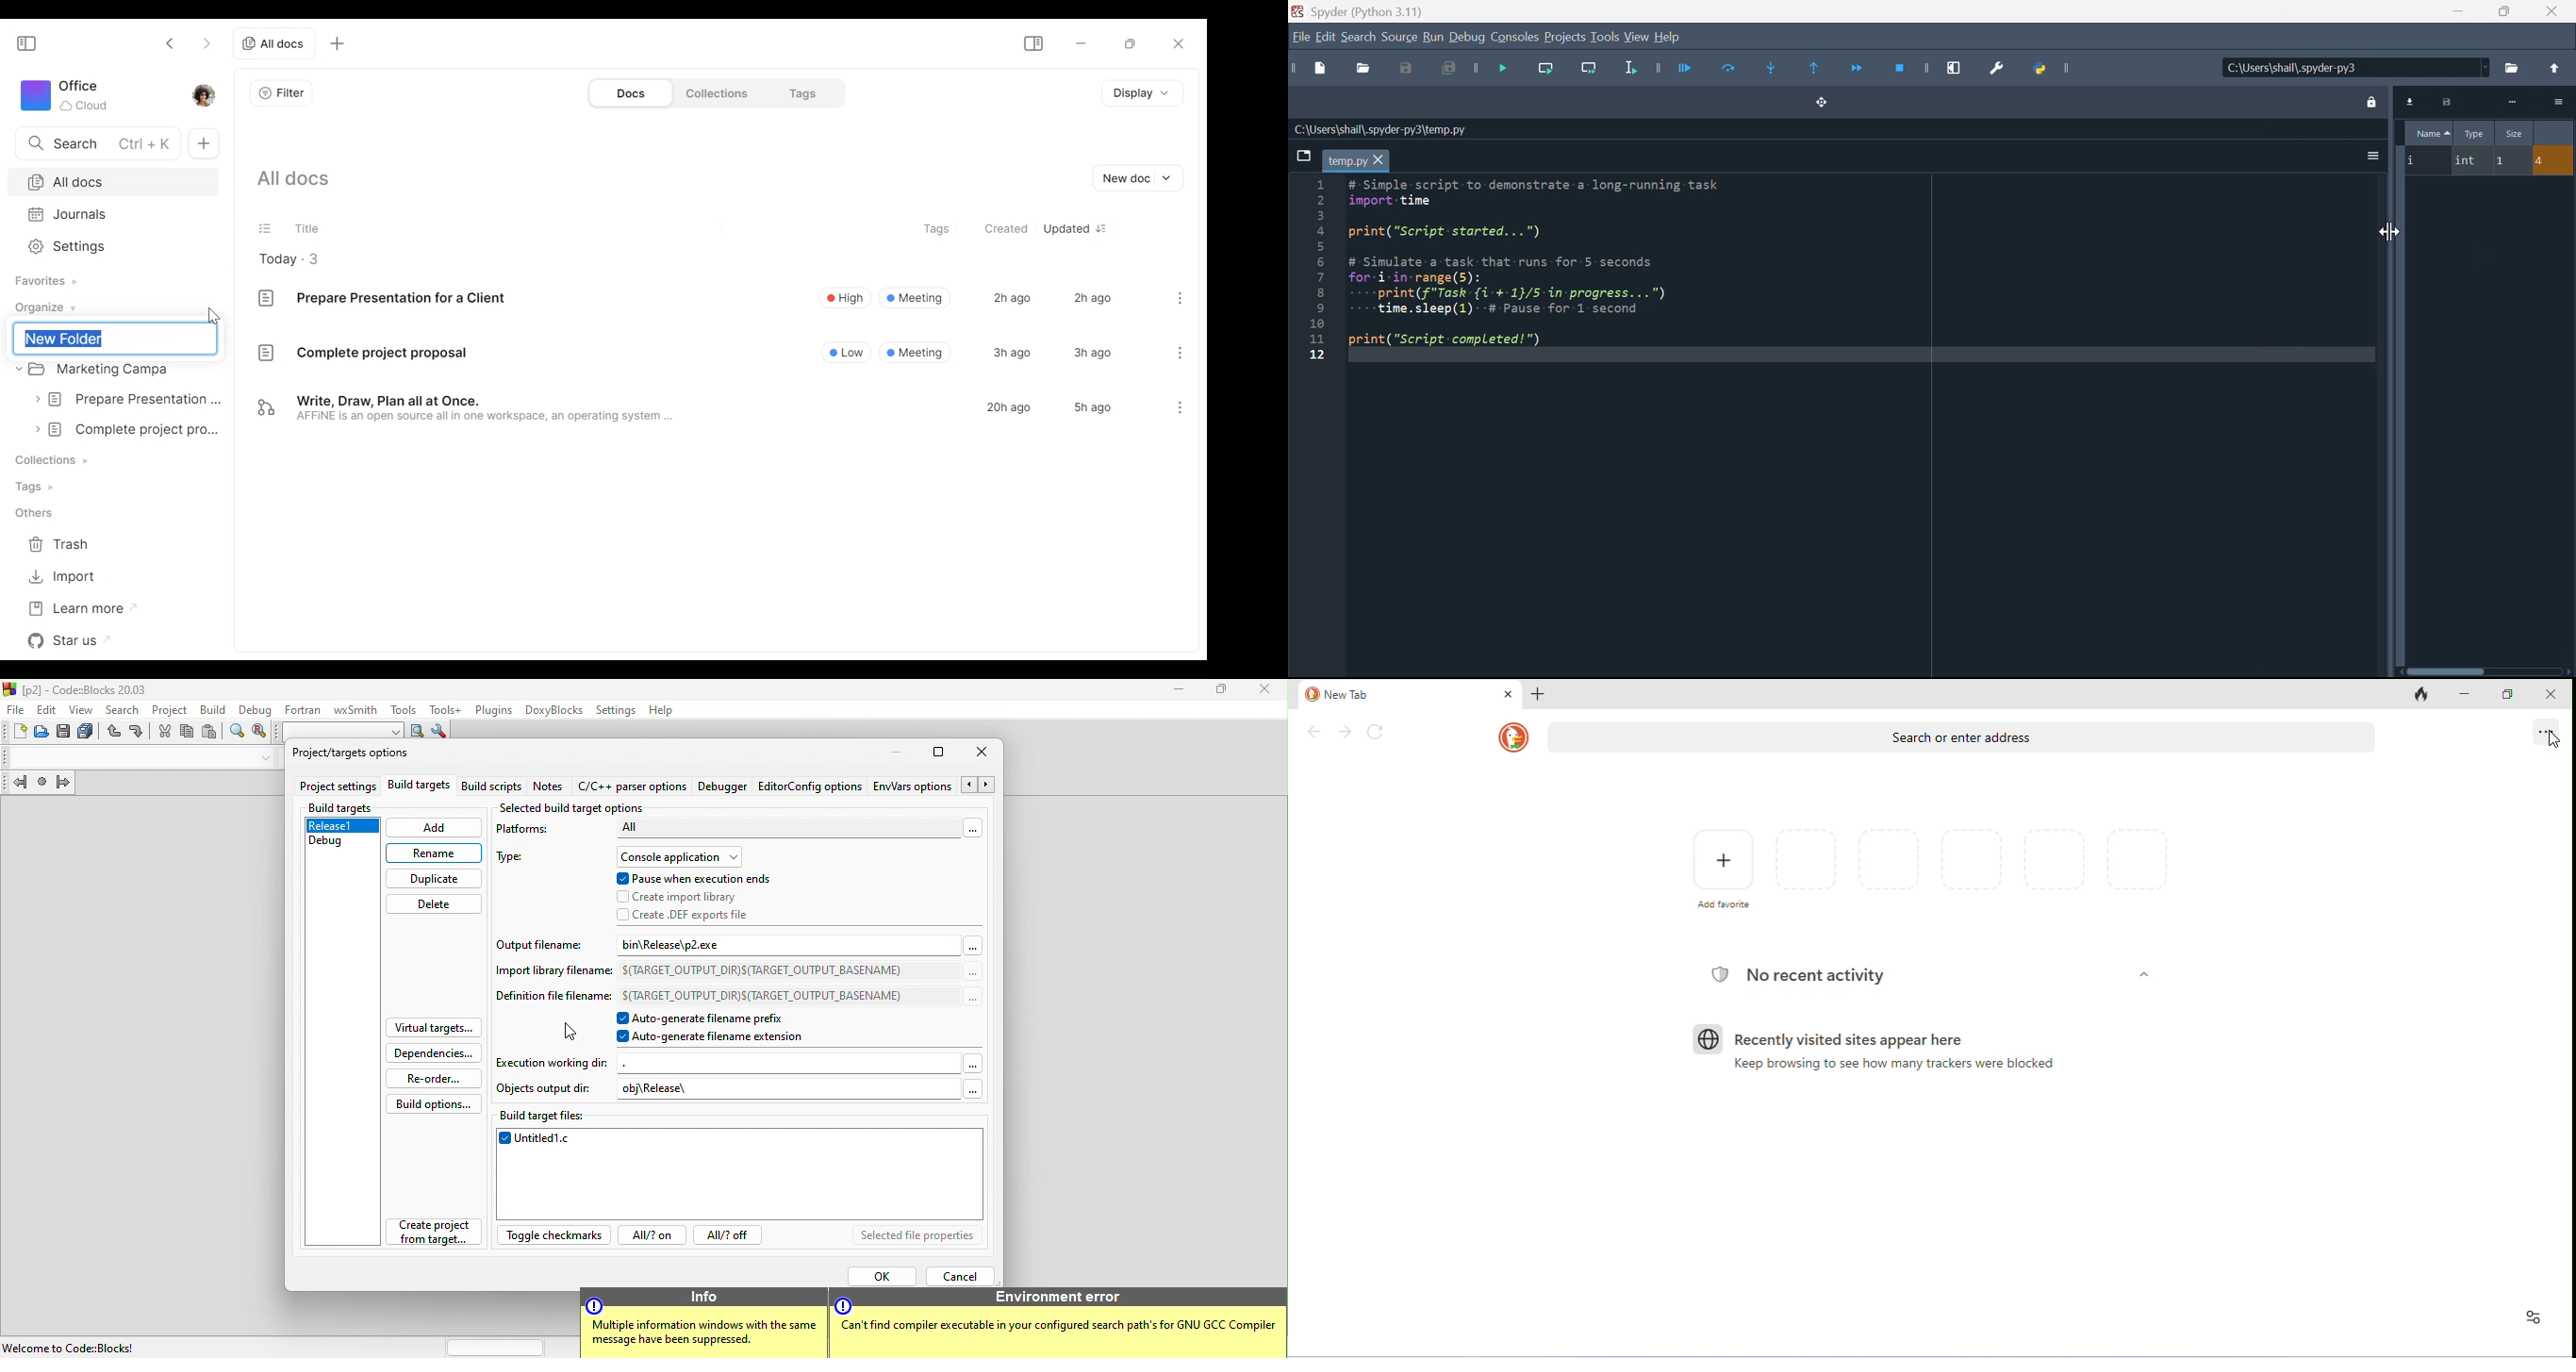 This screenshot has height=1372, width=2576. I want to click on more, so click(972, 973).